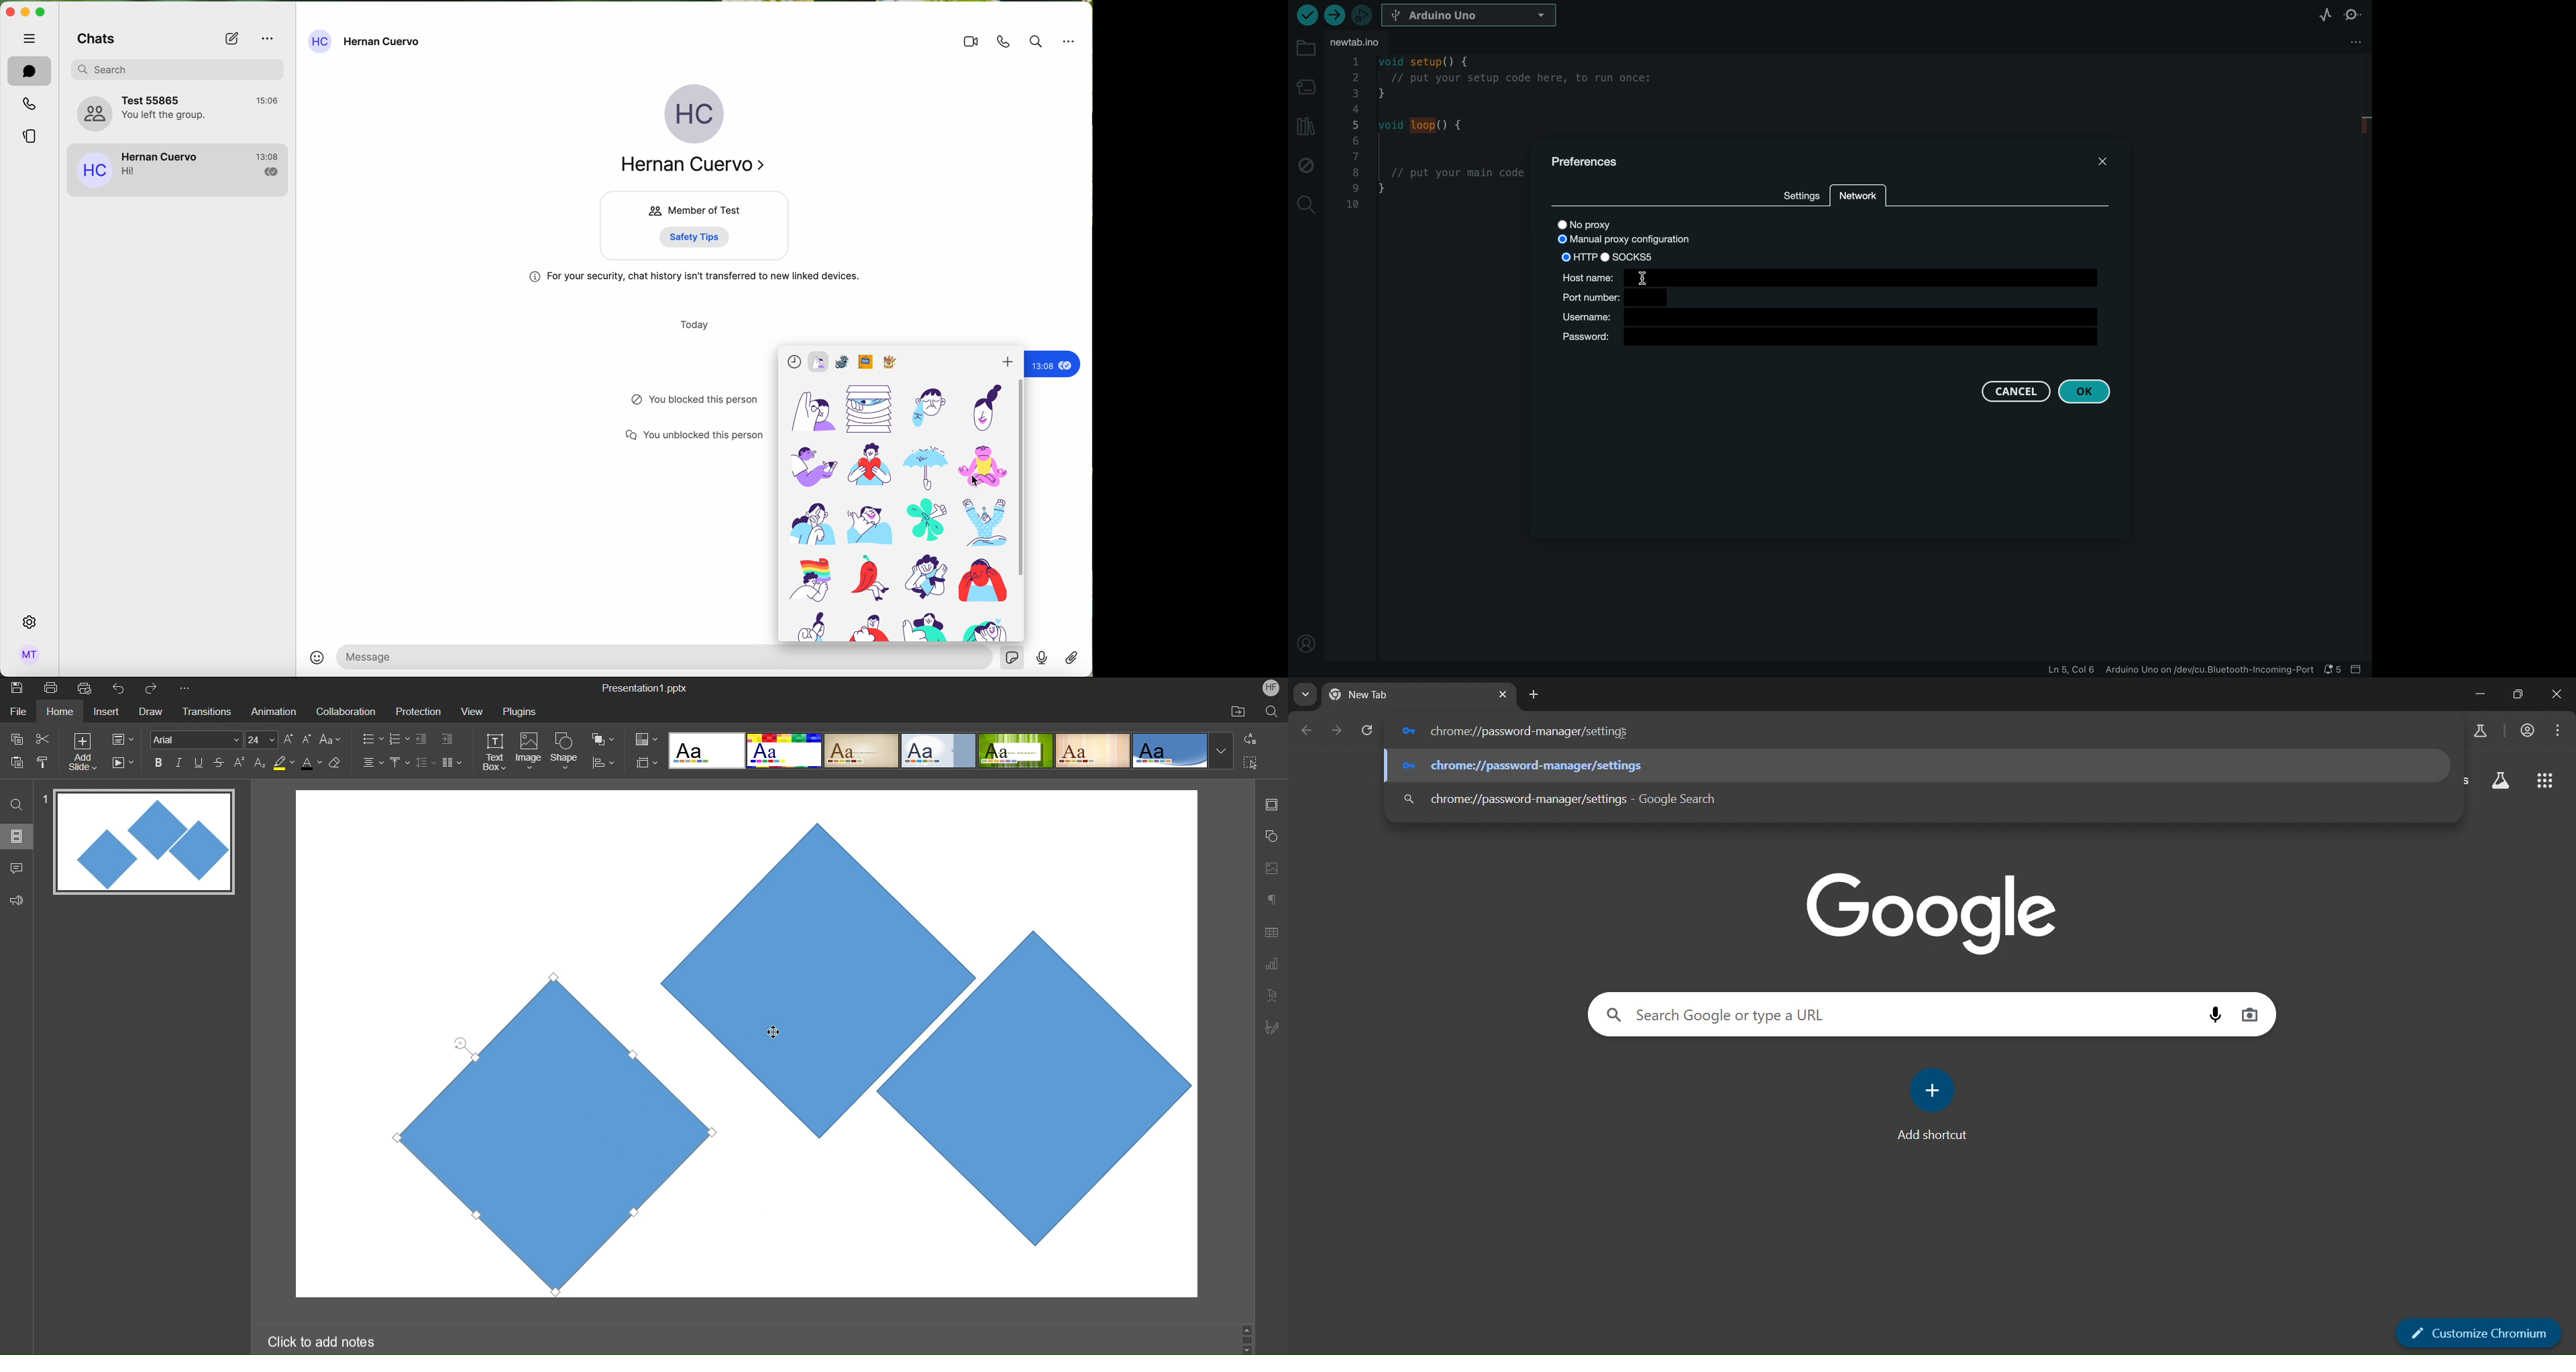 The height and width of the screenshot is (1372, 2576). Describe the element at coordinates (2499, 781) in the screenshot. I see `search labs` at that location.